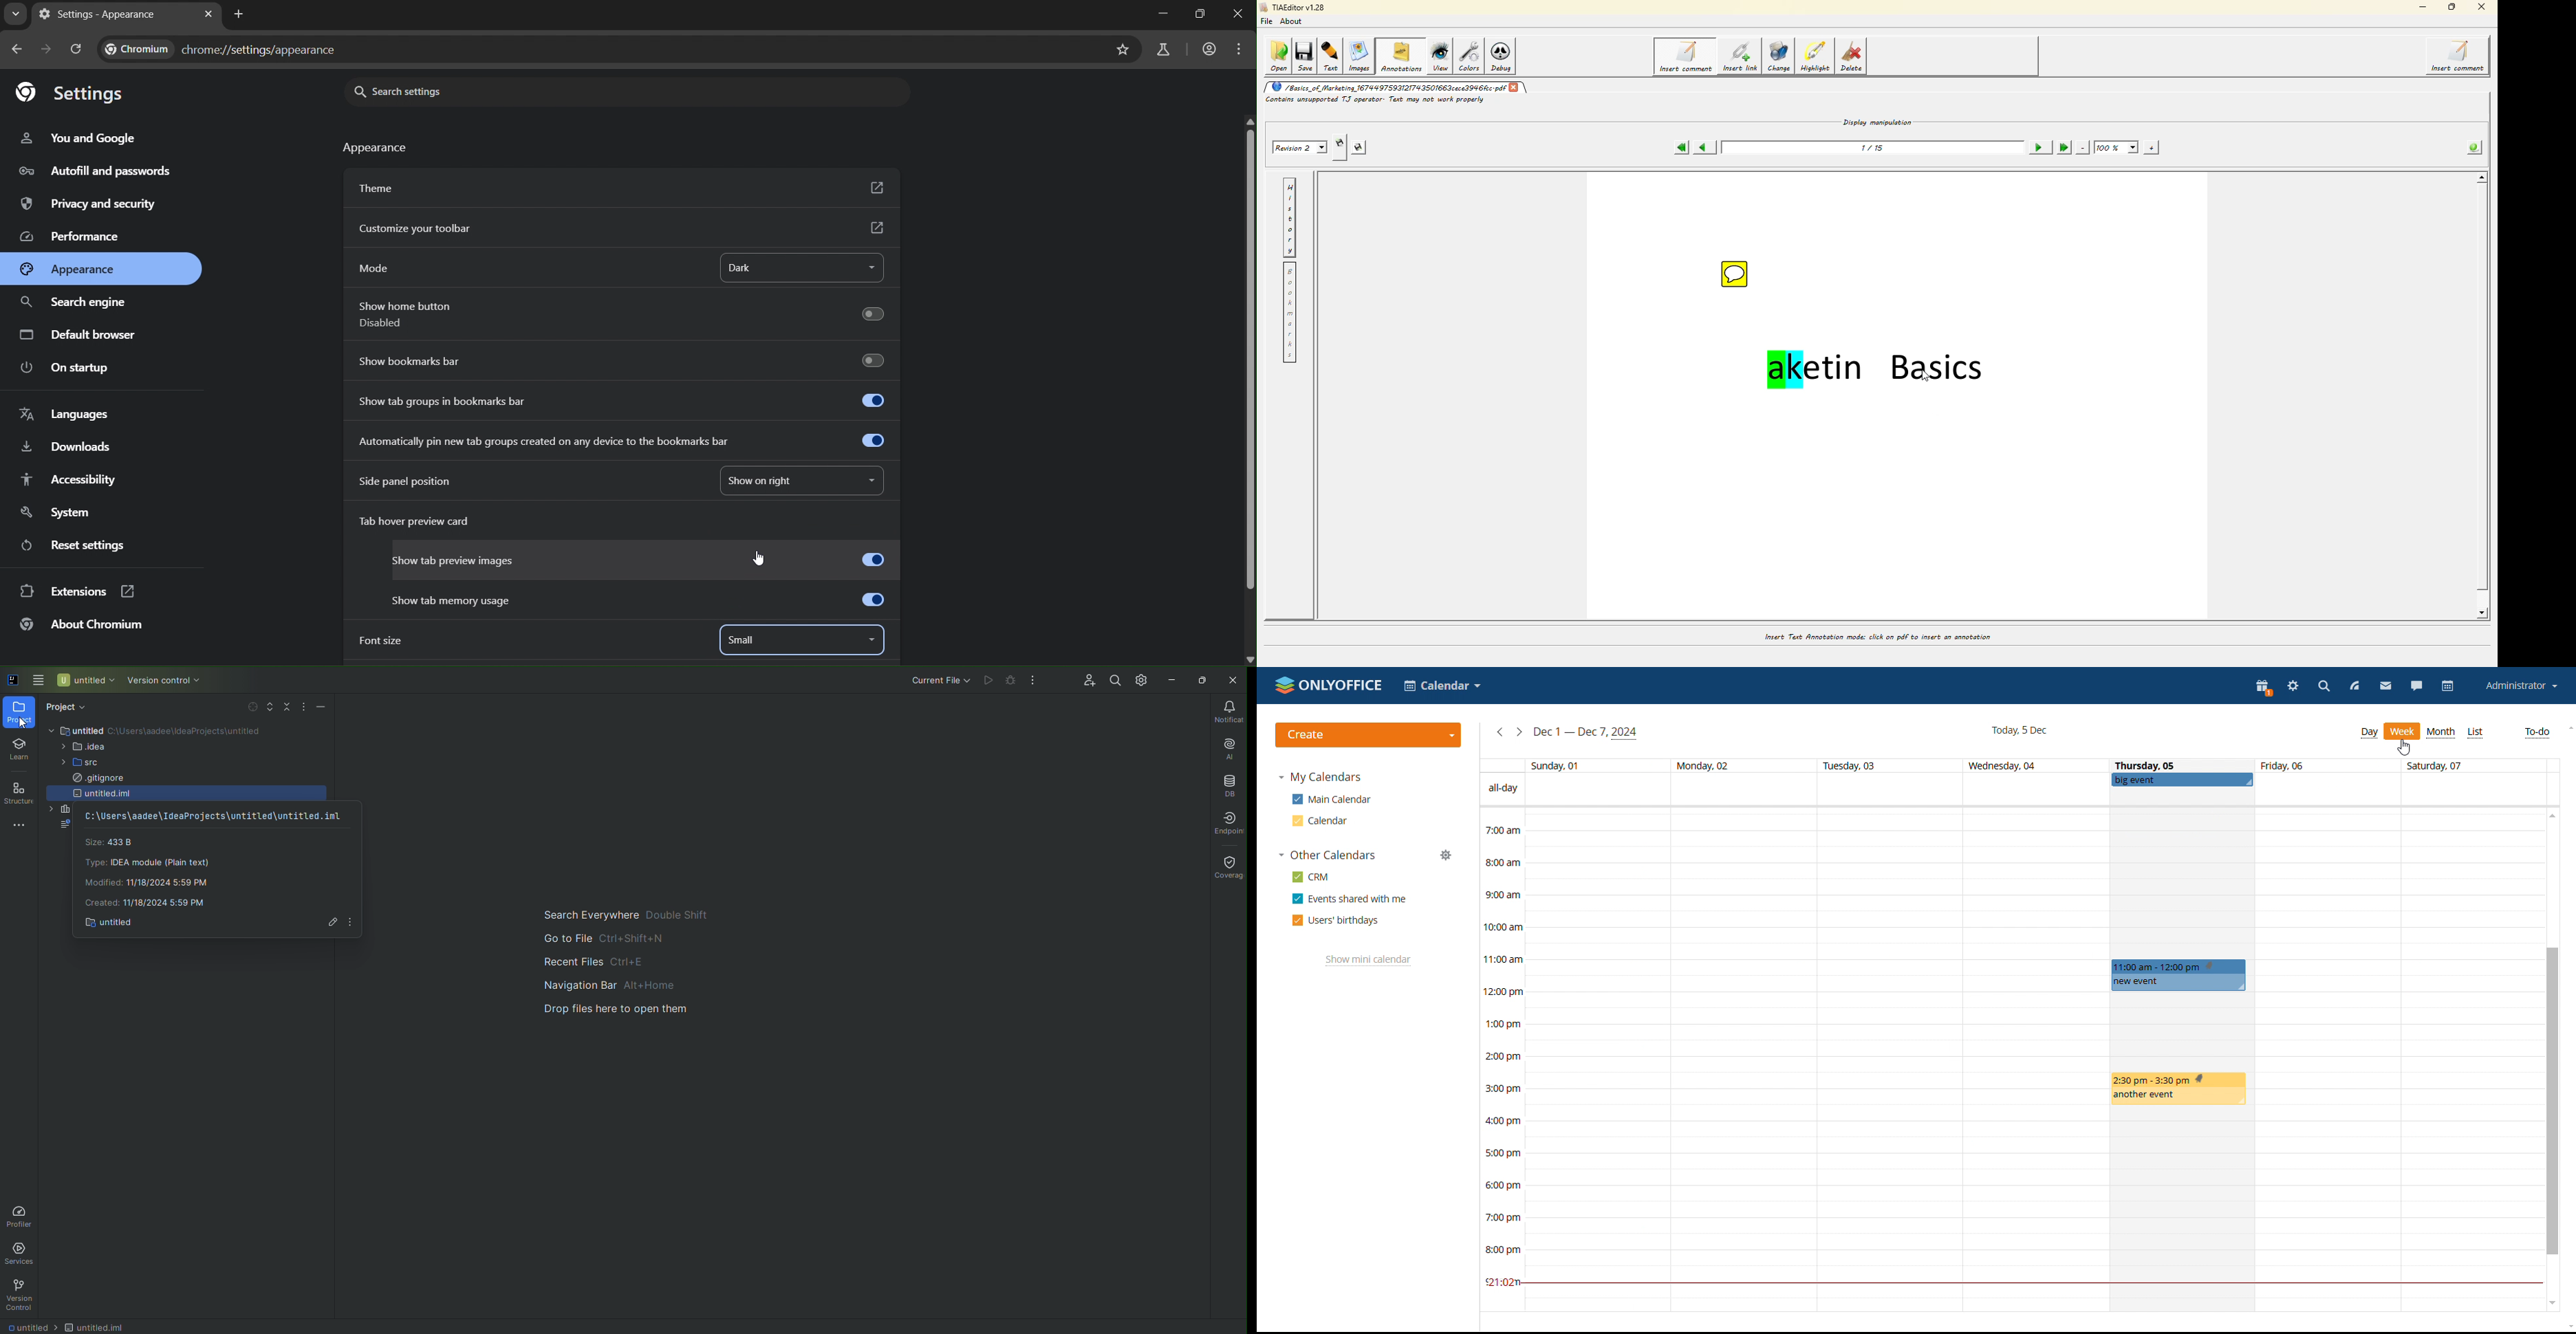  What do you see at coordinates (83, 336) in the screenshot?
I see `default browser` at bounding box center [83, 336].